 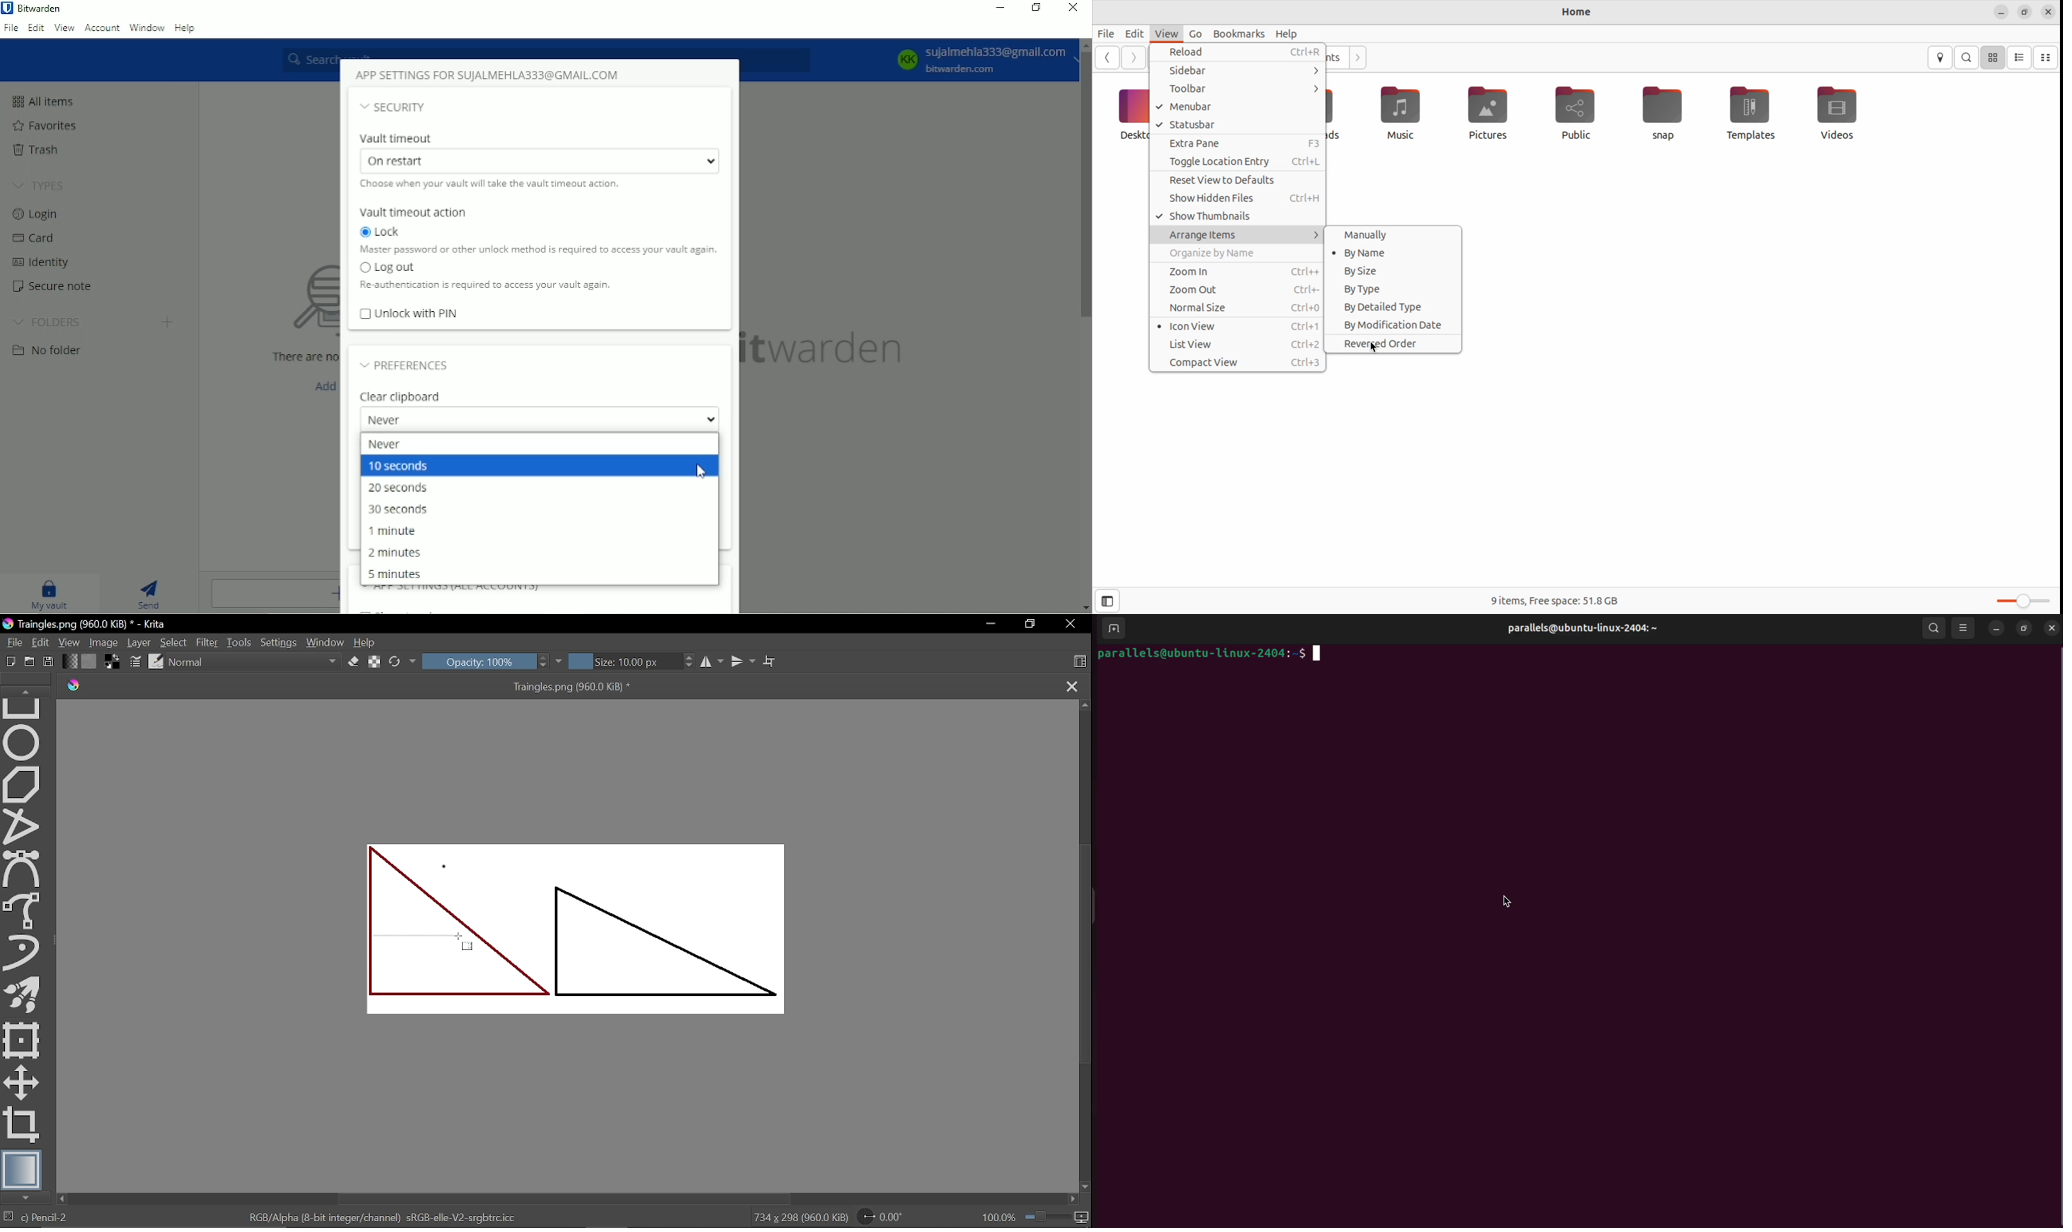 I want to click on Close, so click(x=1070, y=626).